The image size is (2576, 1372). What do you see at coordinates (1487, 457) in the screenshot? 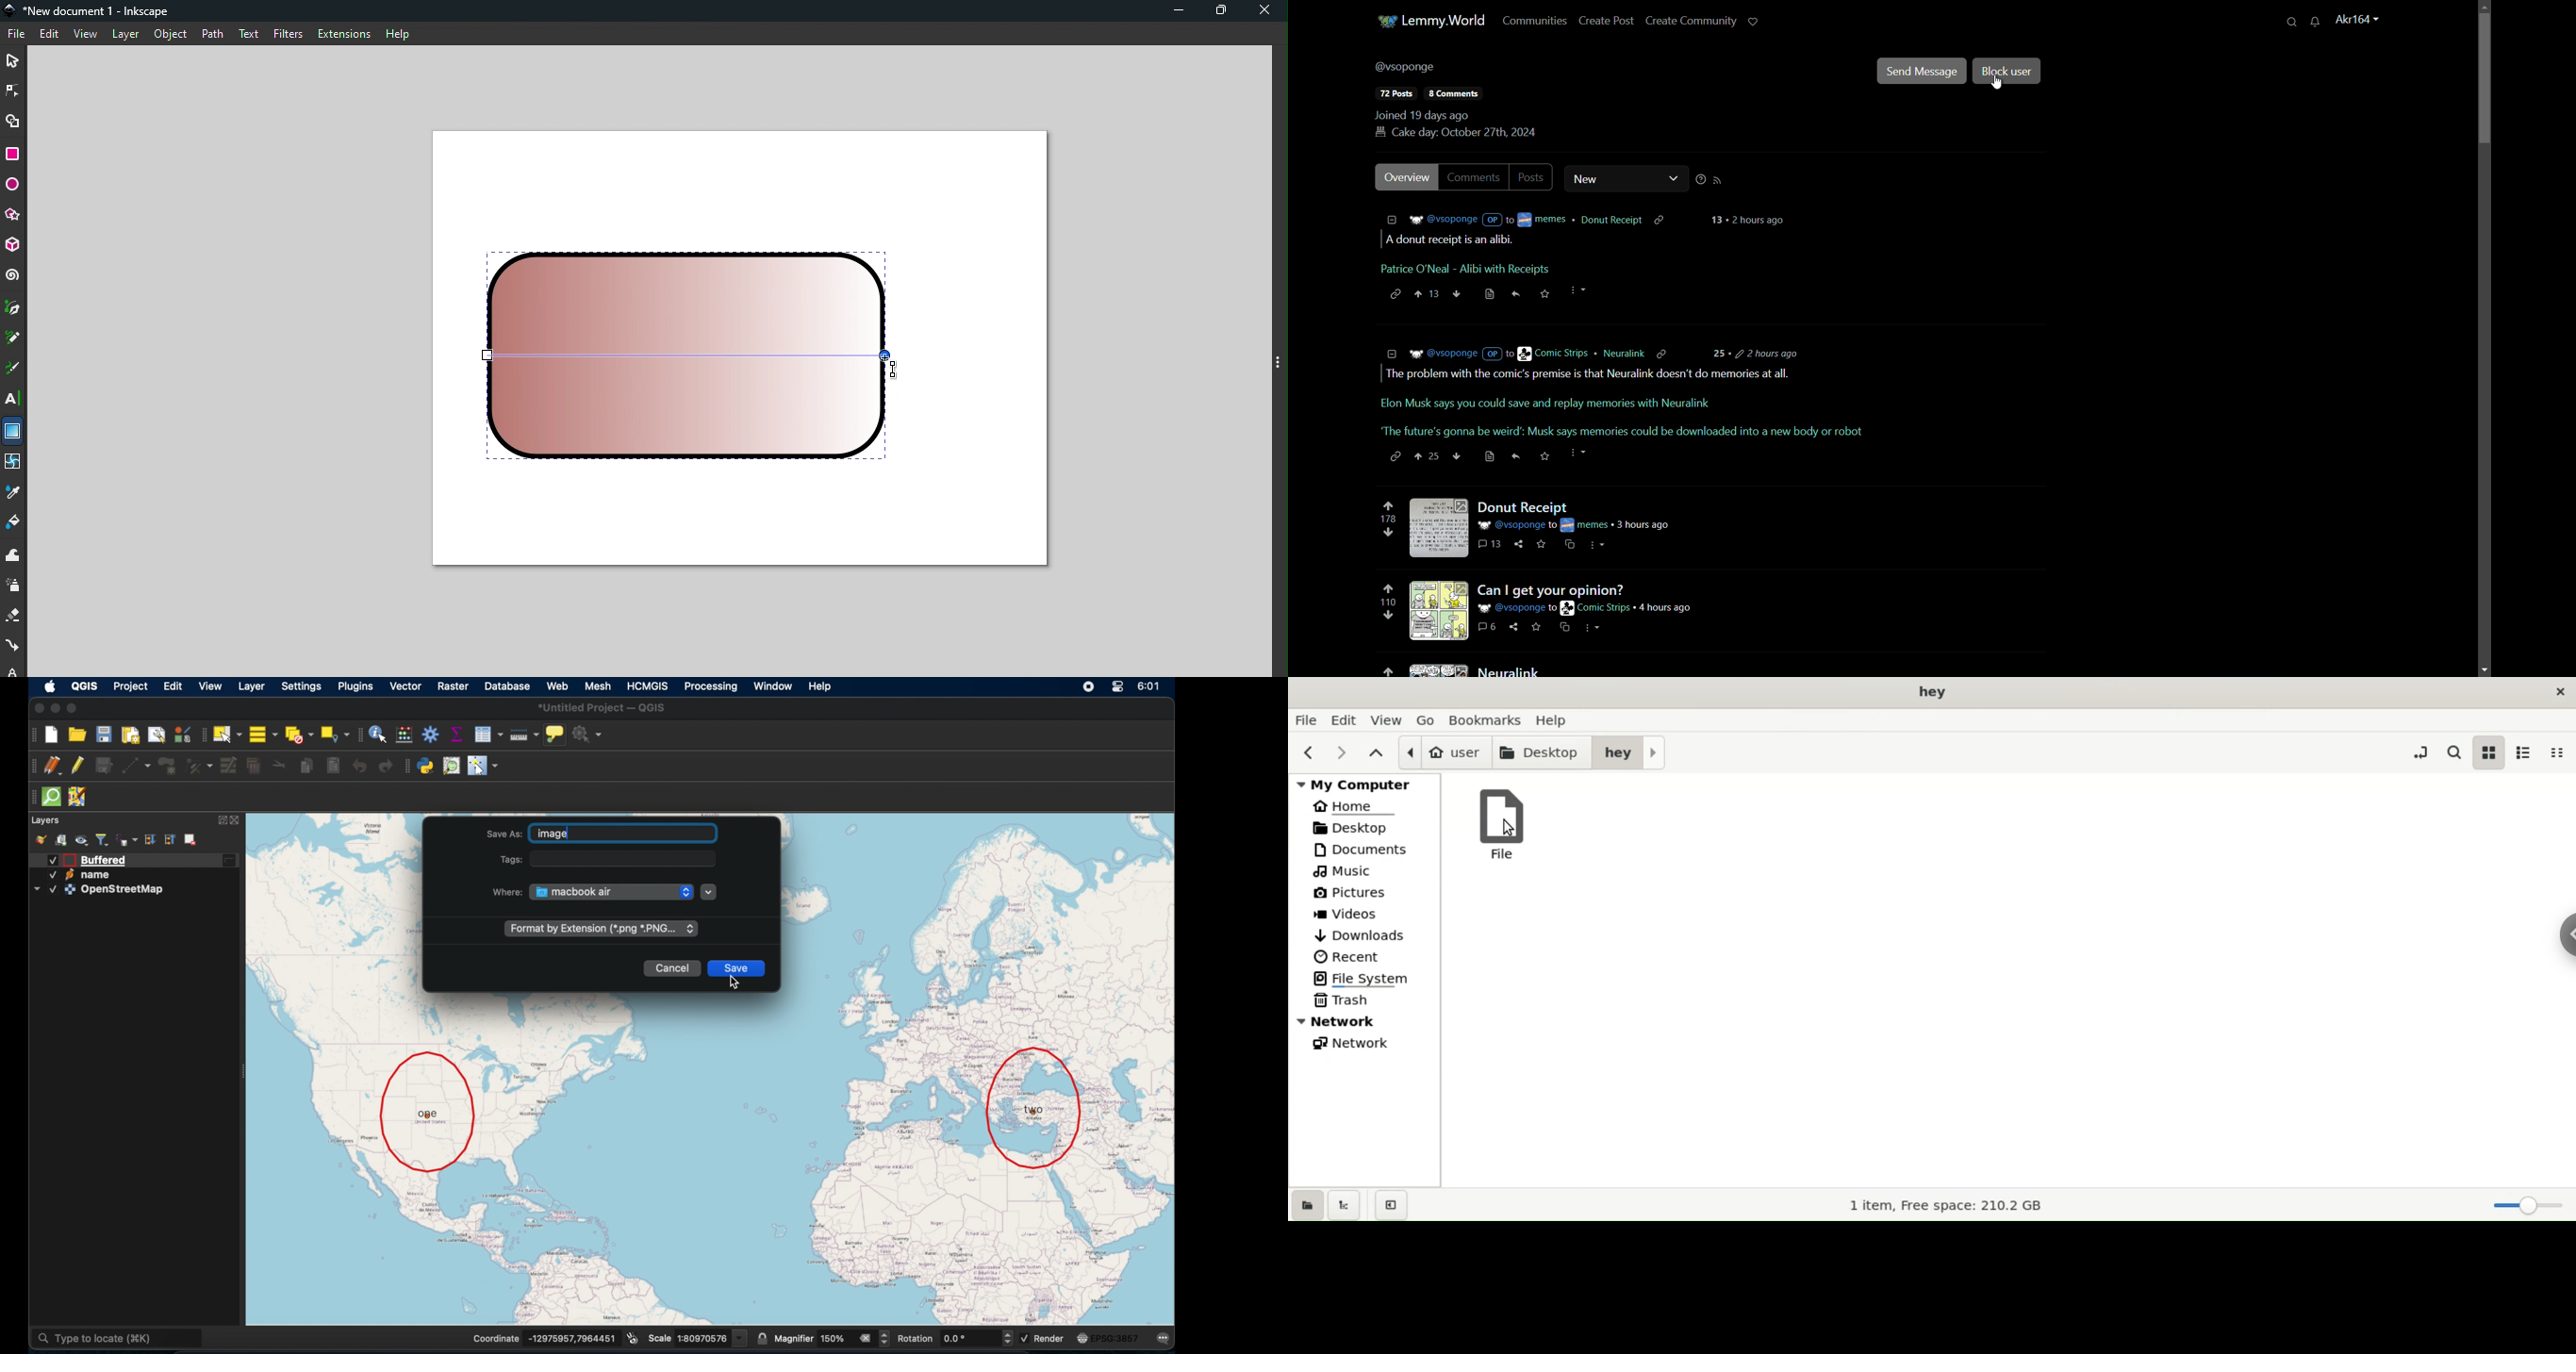
I see `save` at bounding box center [1487, 457].